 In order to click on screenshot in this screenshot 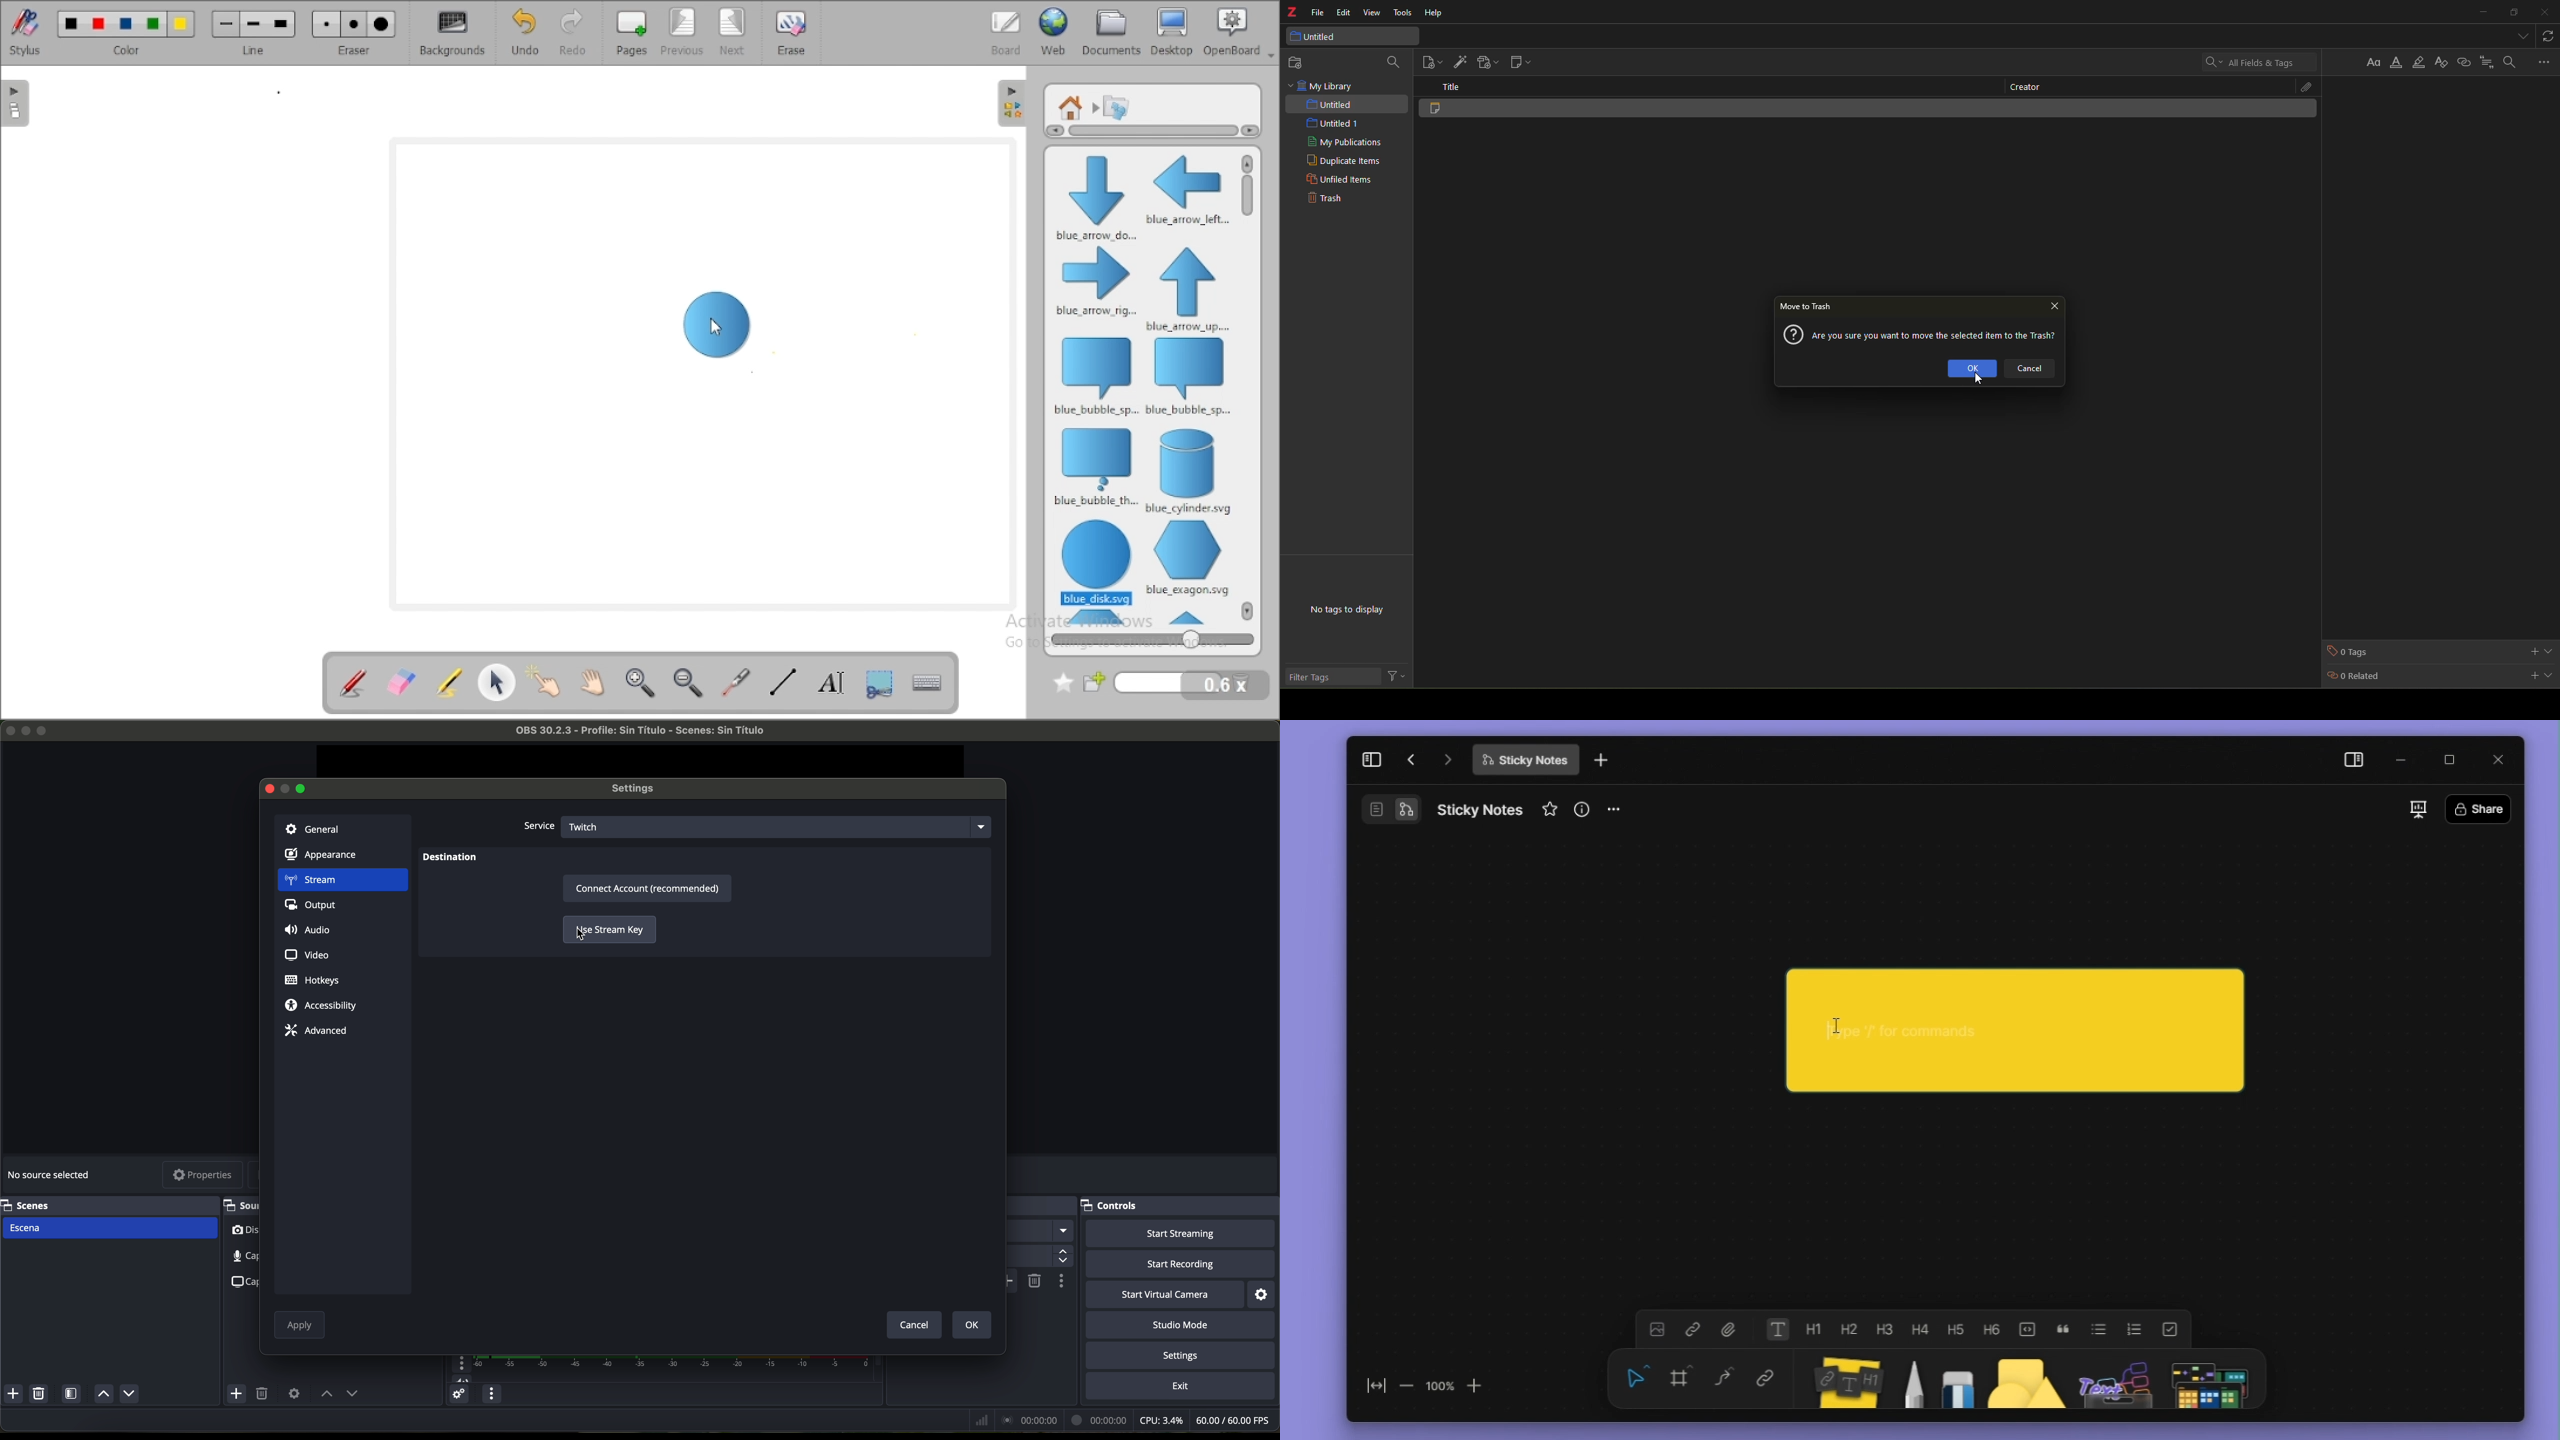, I will do `click(242, 1281)`.